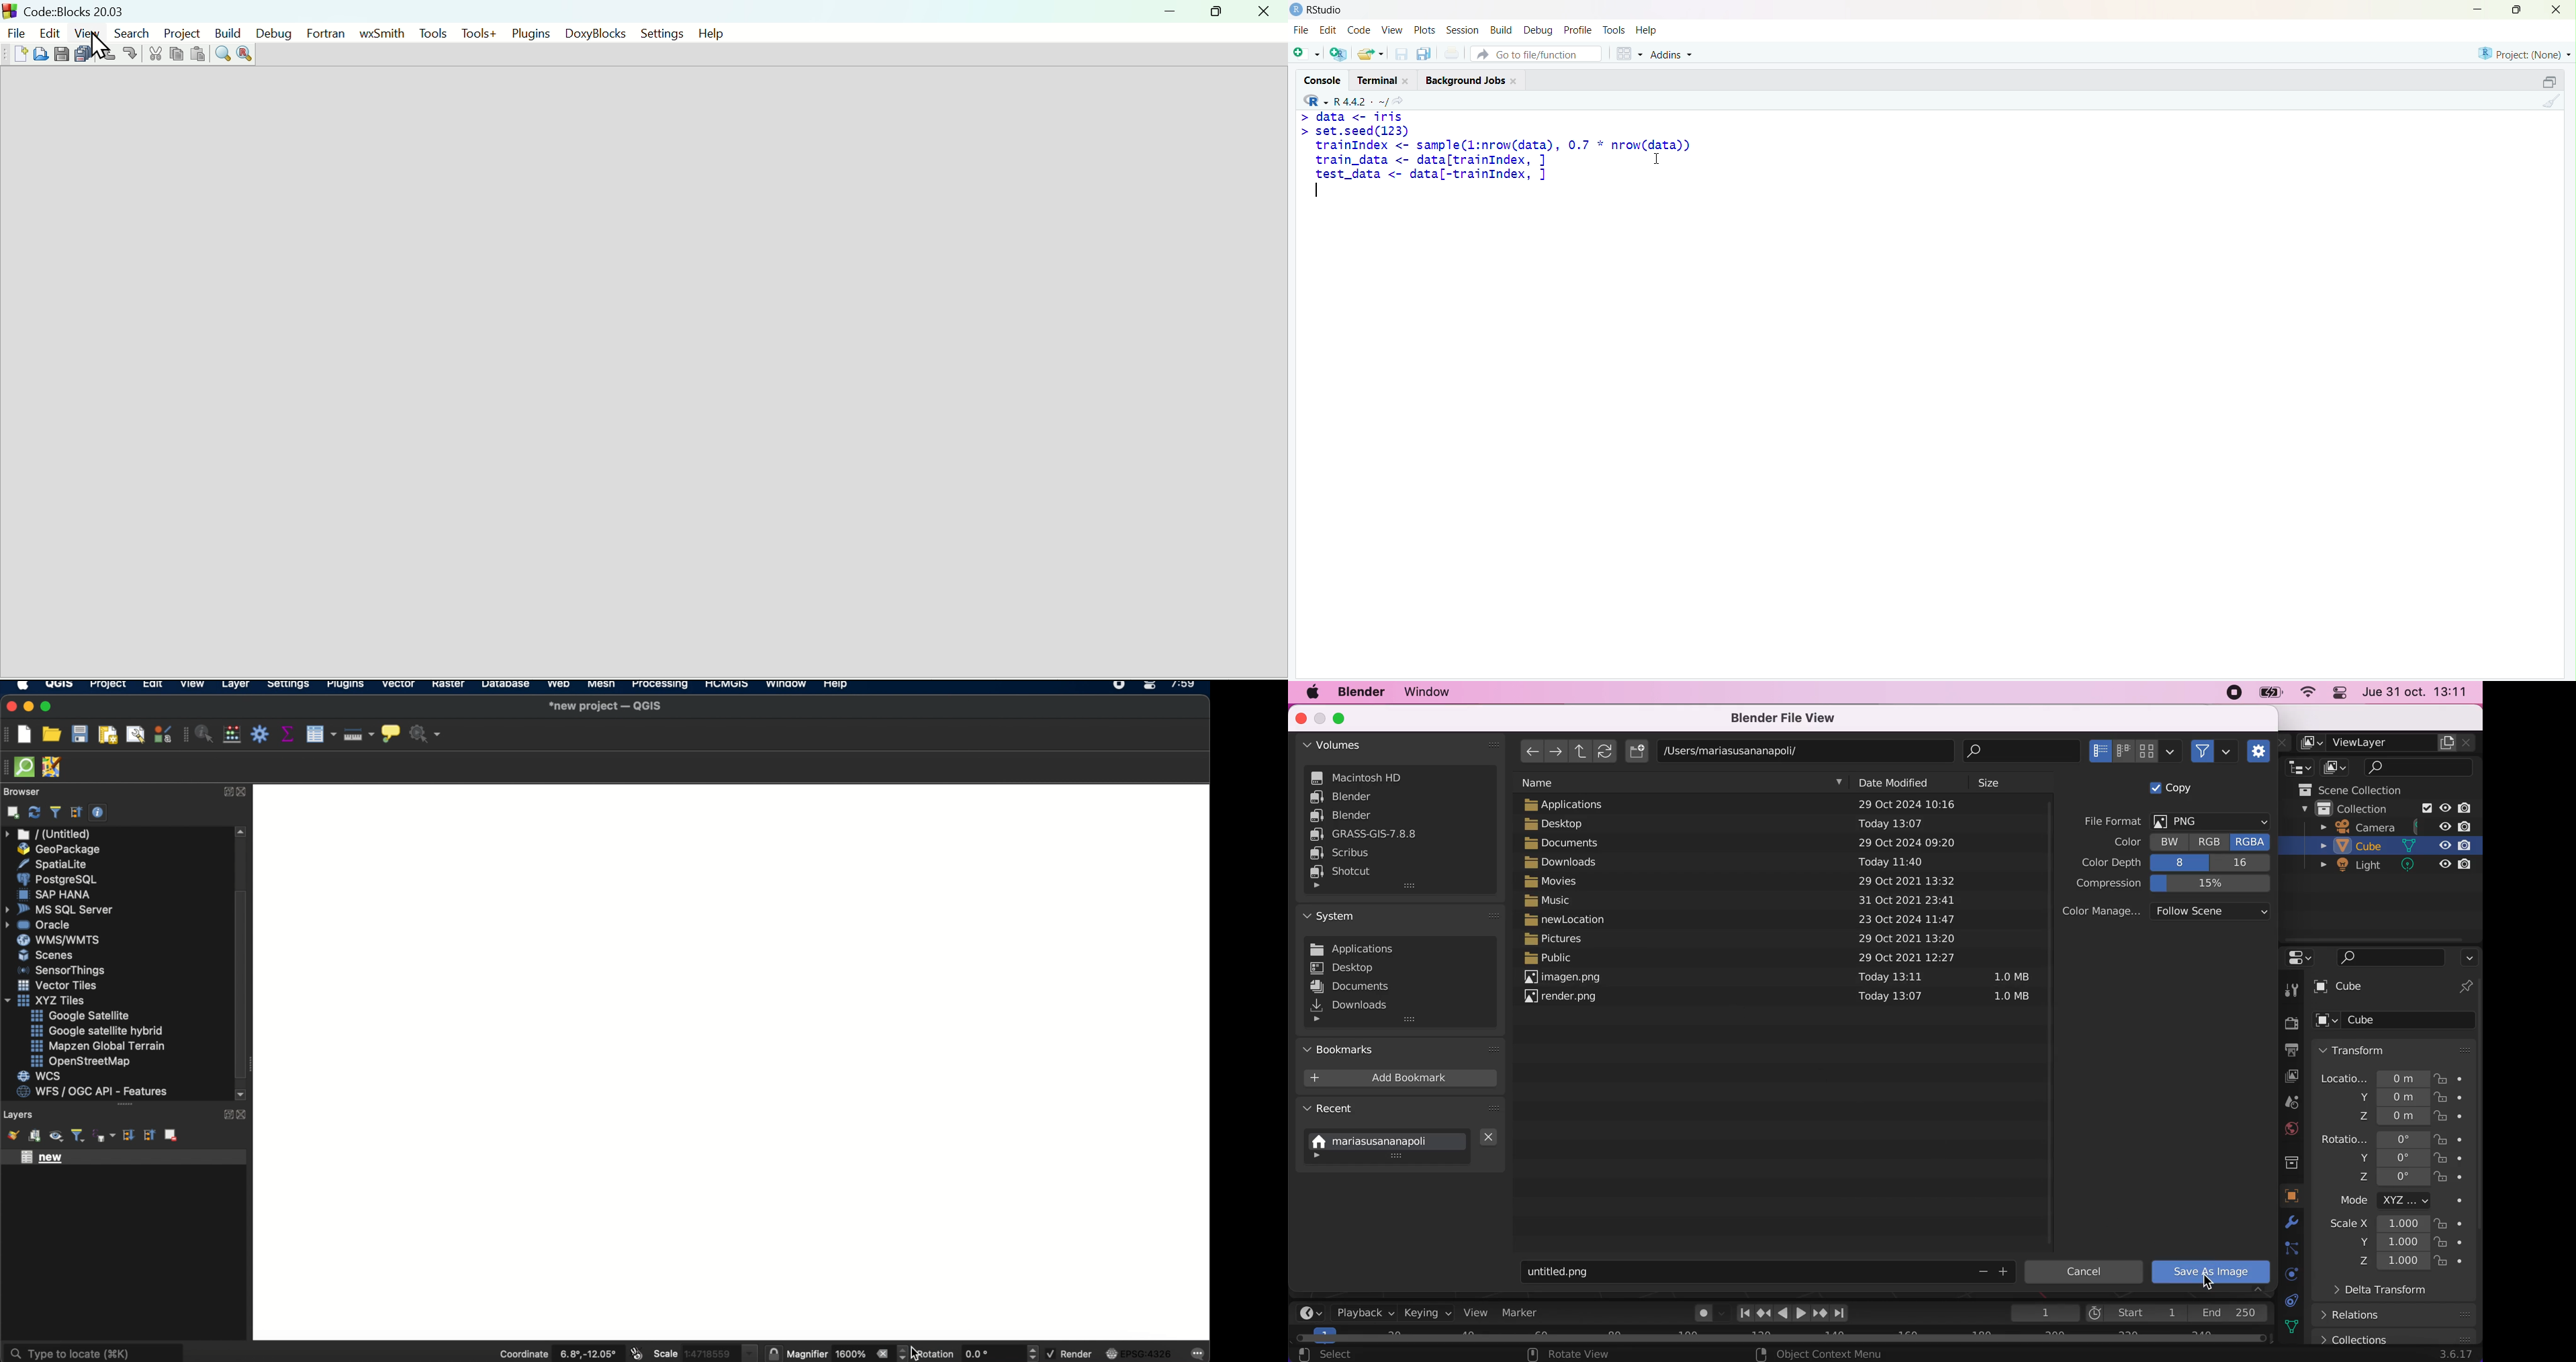 Image resolution: width=2576 pixels, height=1372 pixels. What do you see at coordinates (174, 56) in the screenshot?
I see `Copy` at bounding box center [174, 56].